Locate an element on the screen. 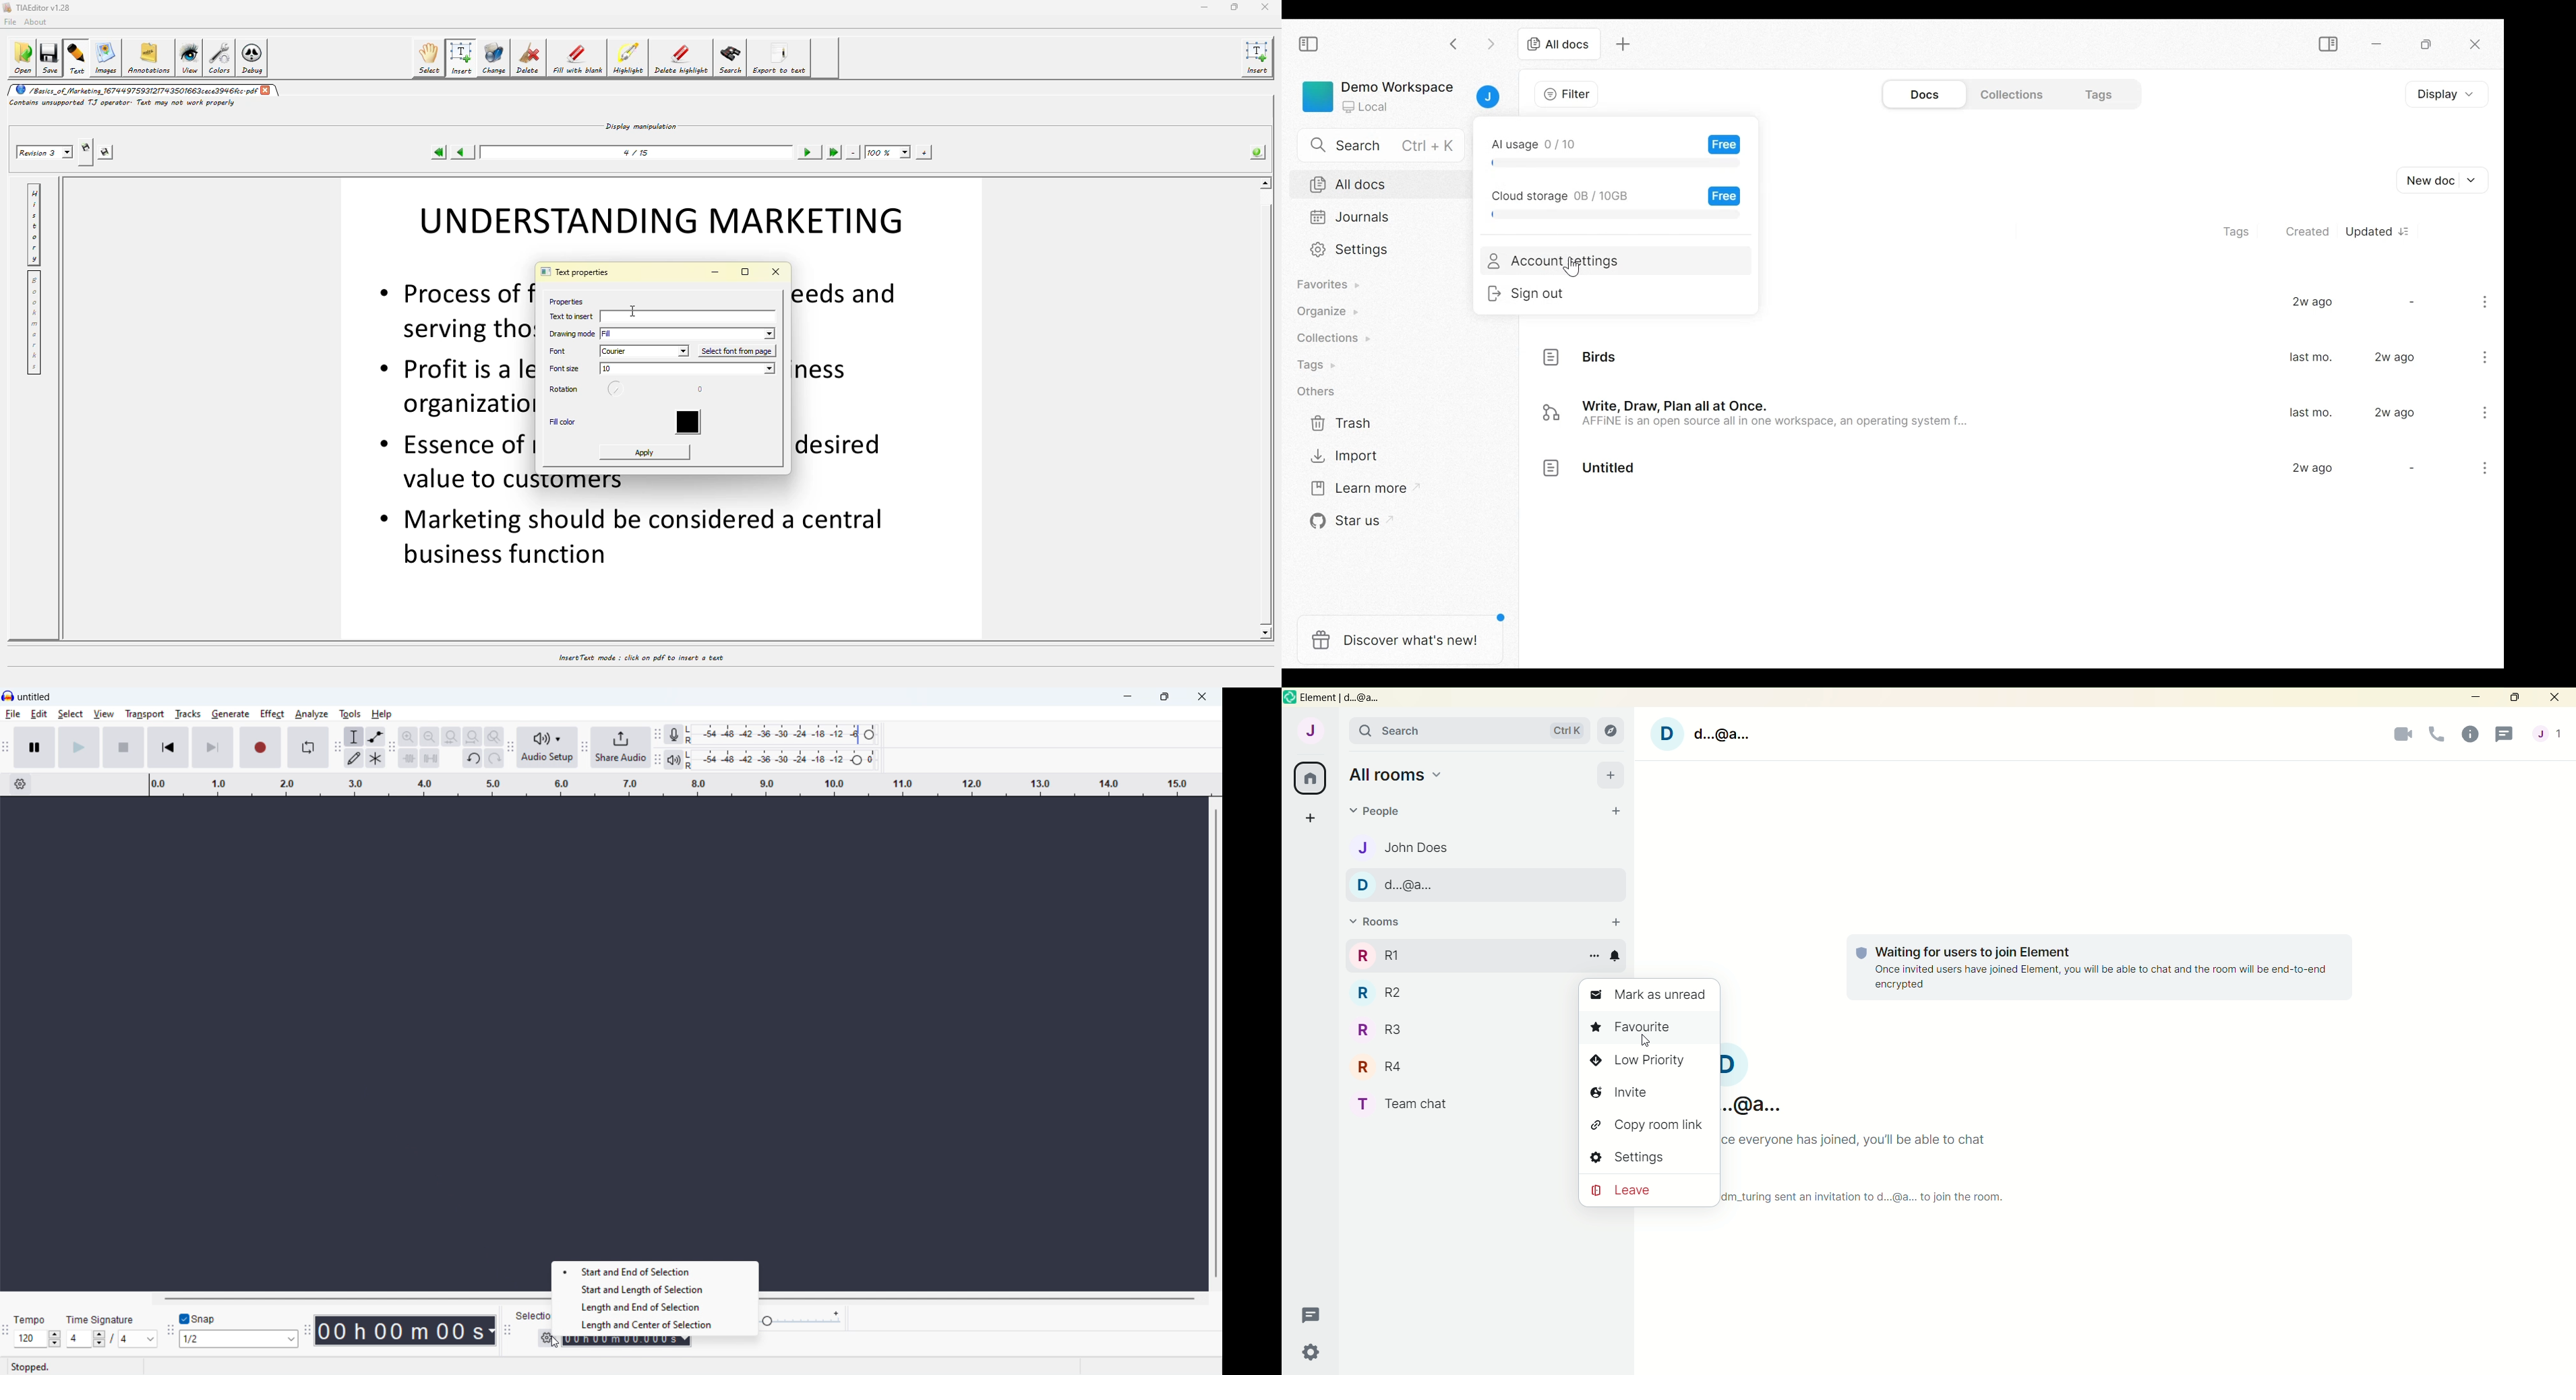 The image size is (2576, 1400). multi tool is located at coordinates (377, 759).